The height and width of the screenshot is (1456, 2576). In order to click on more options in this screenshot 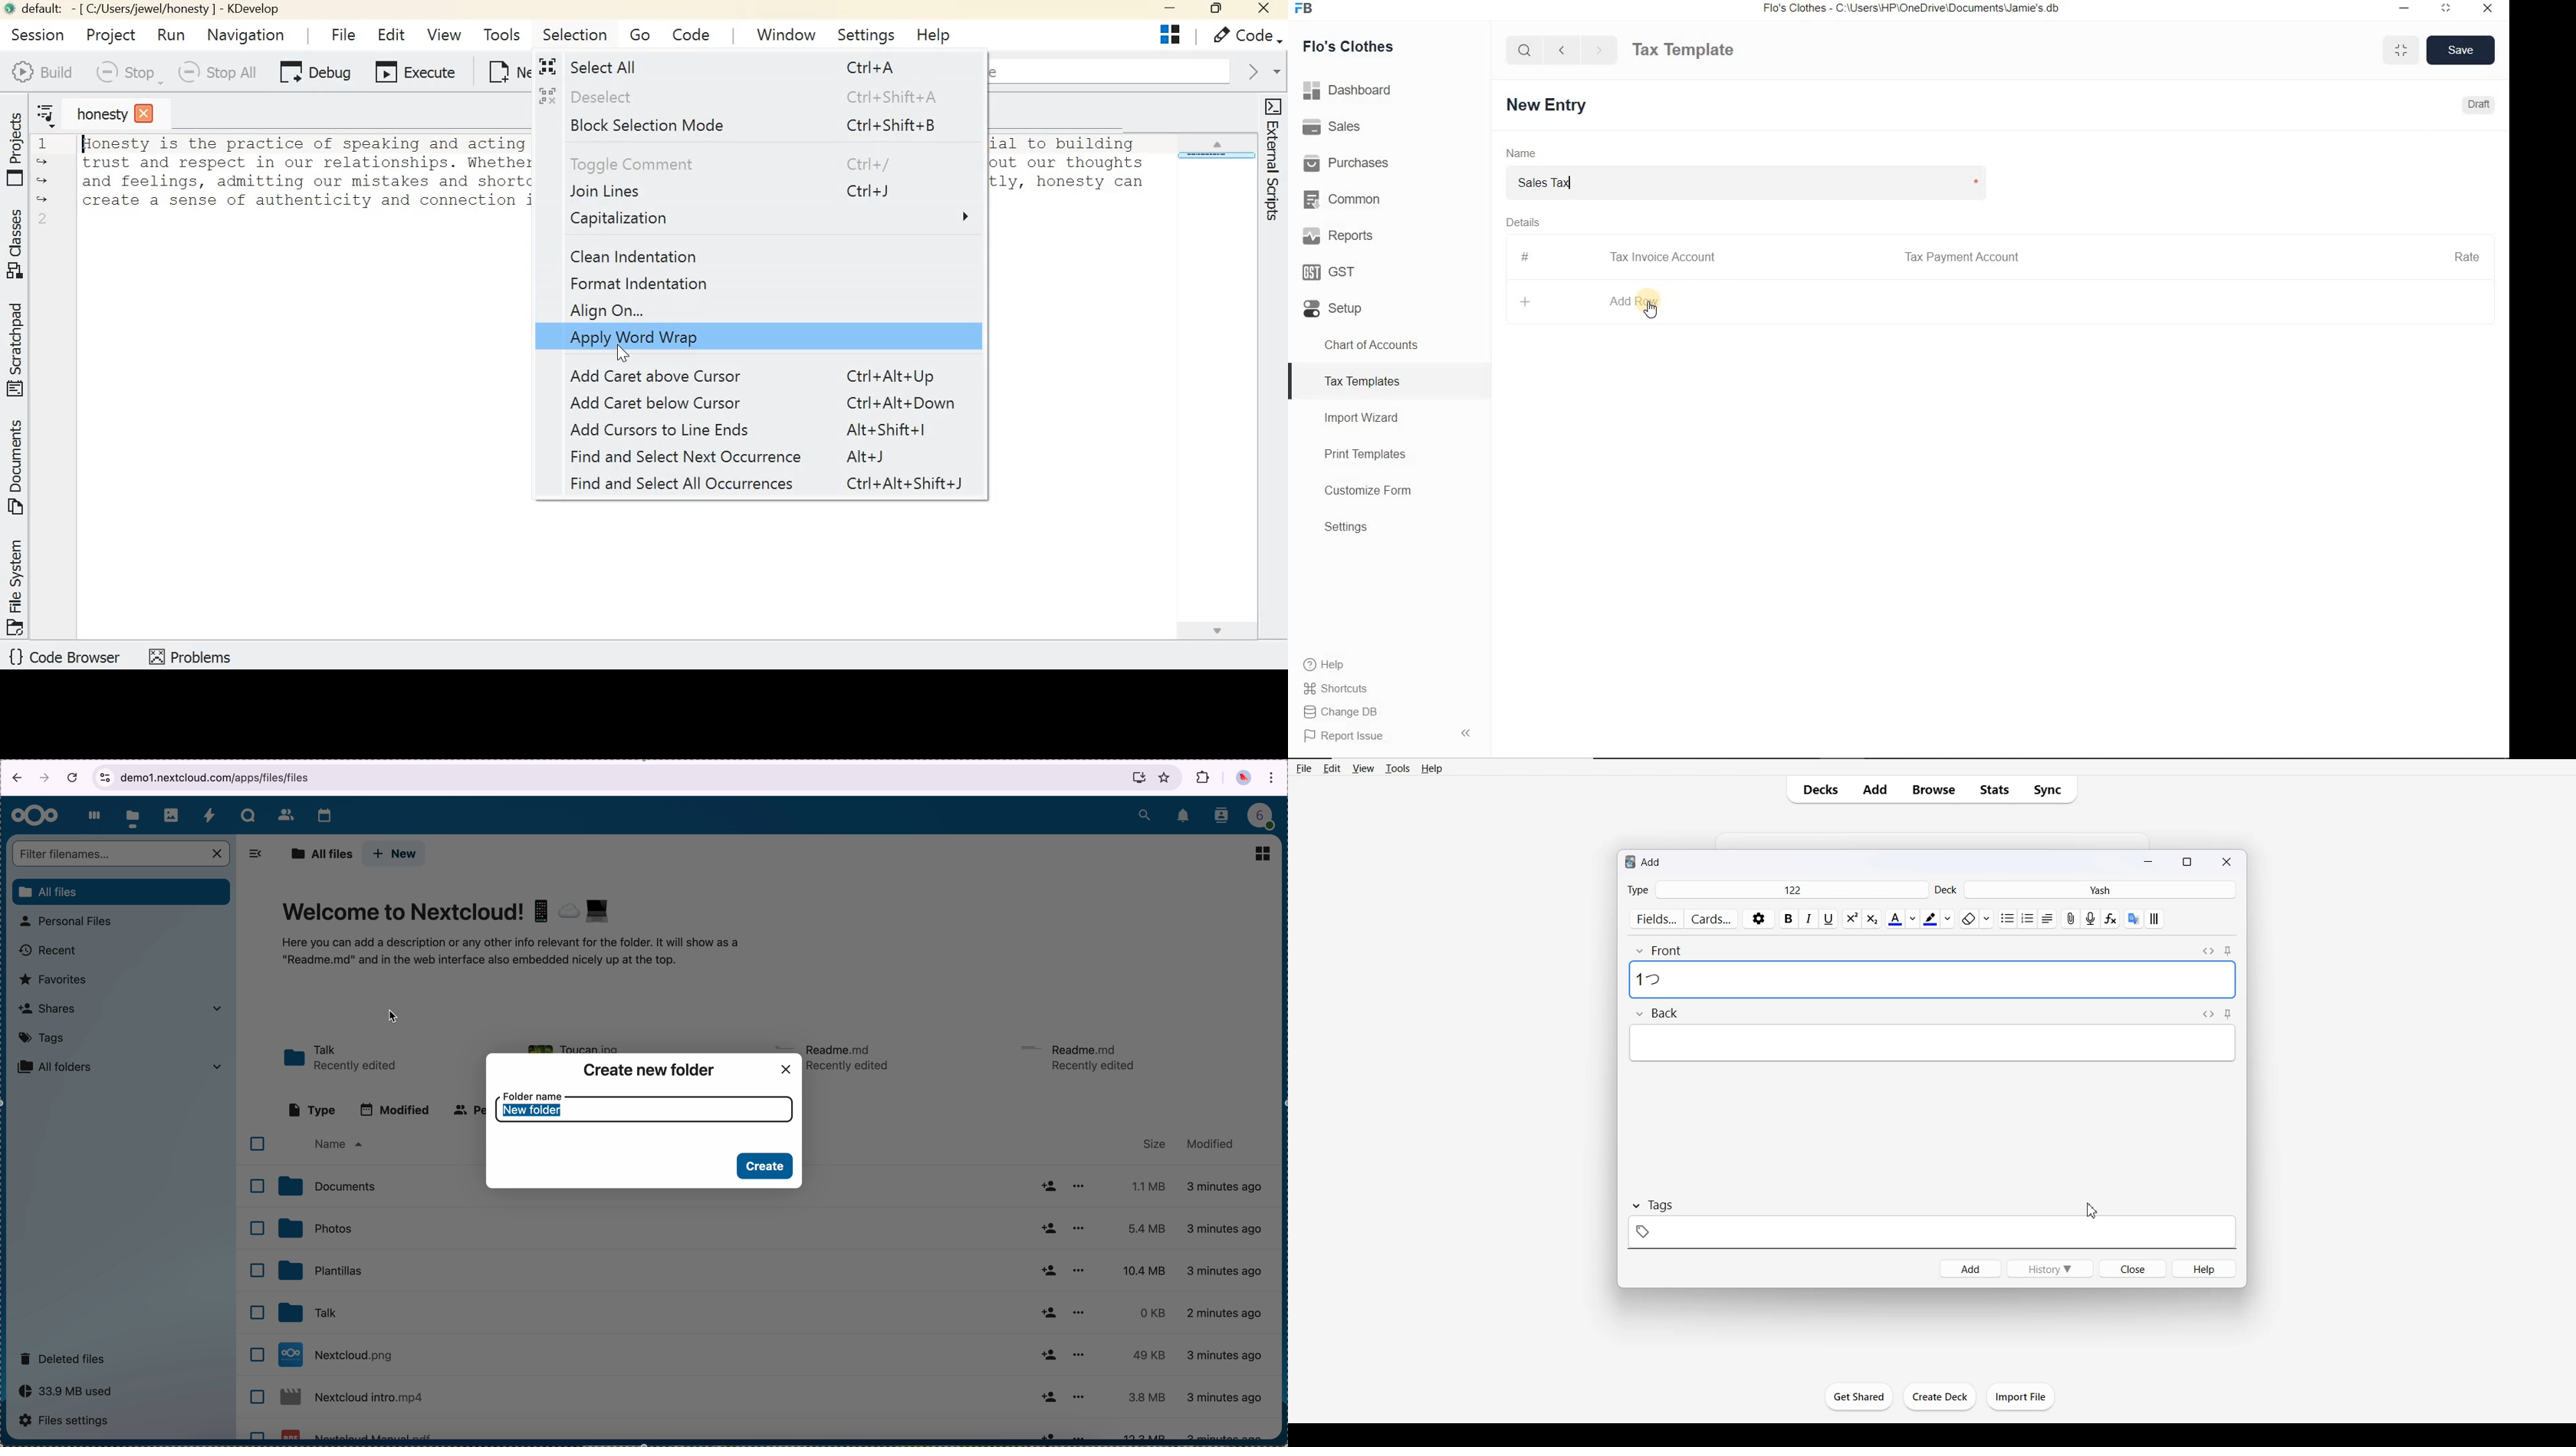, I will do `click(1077, 1269)`.